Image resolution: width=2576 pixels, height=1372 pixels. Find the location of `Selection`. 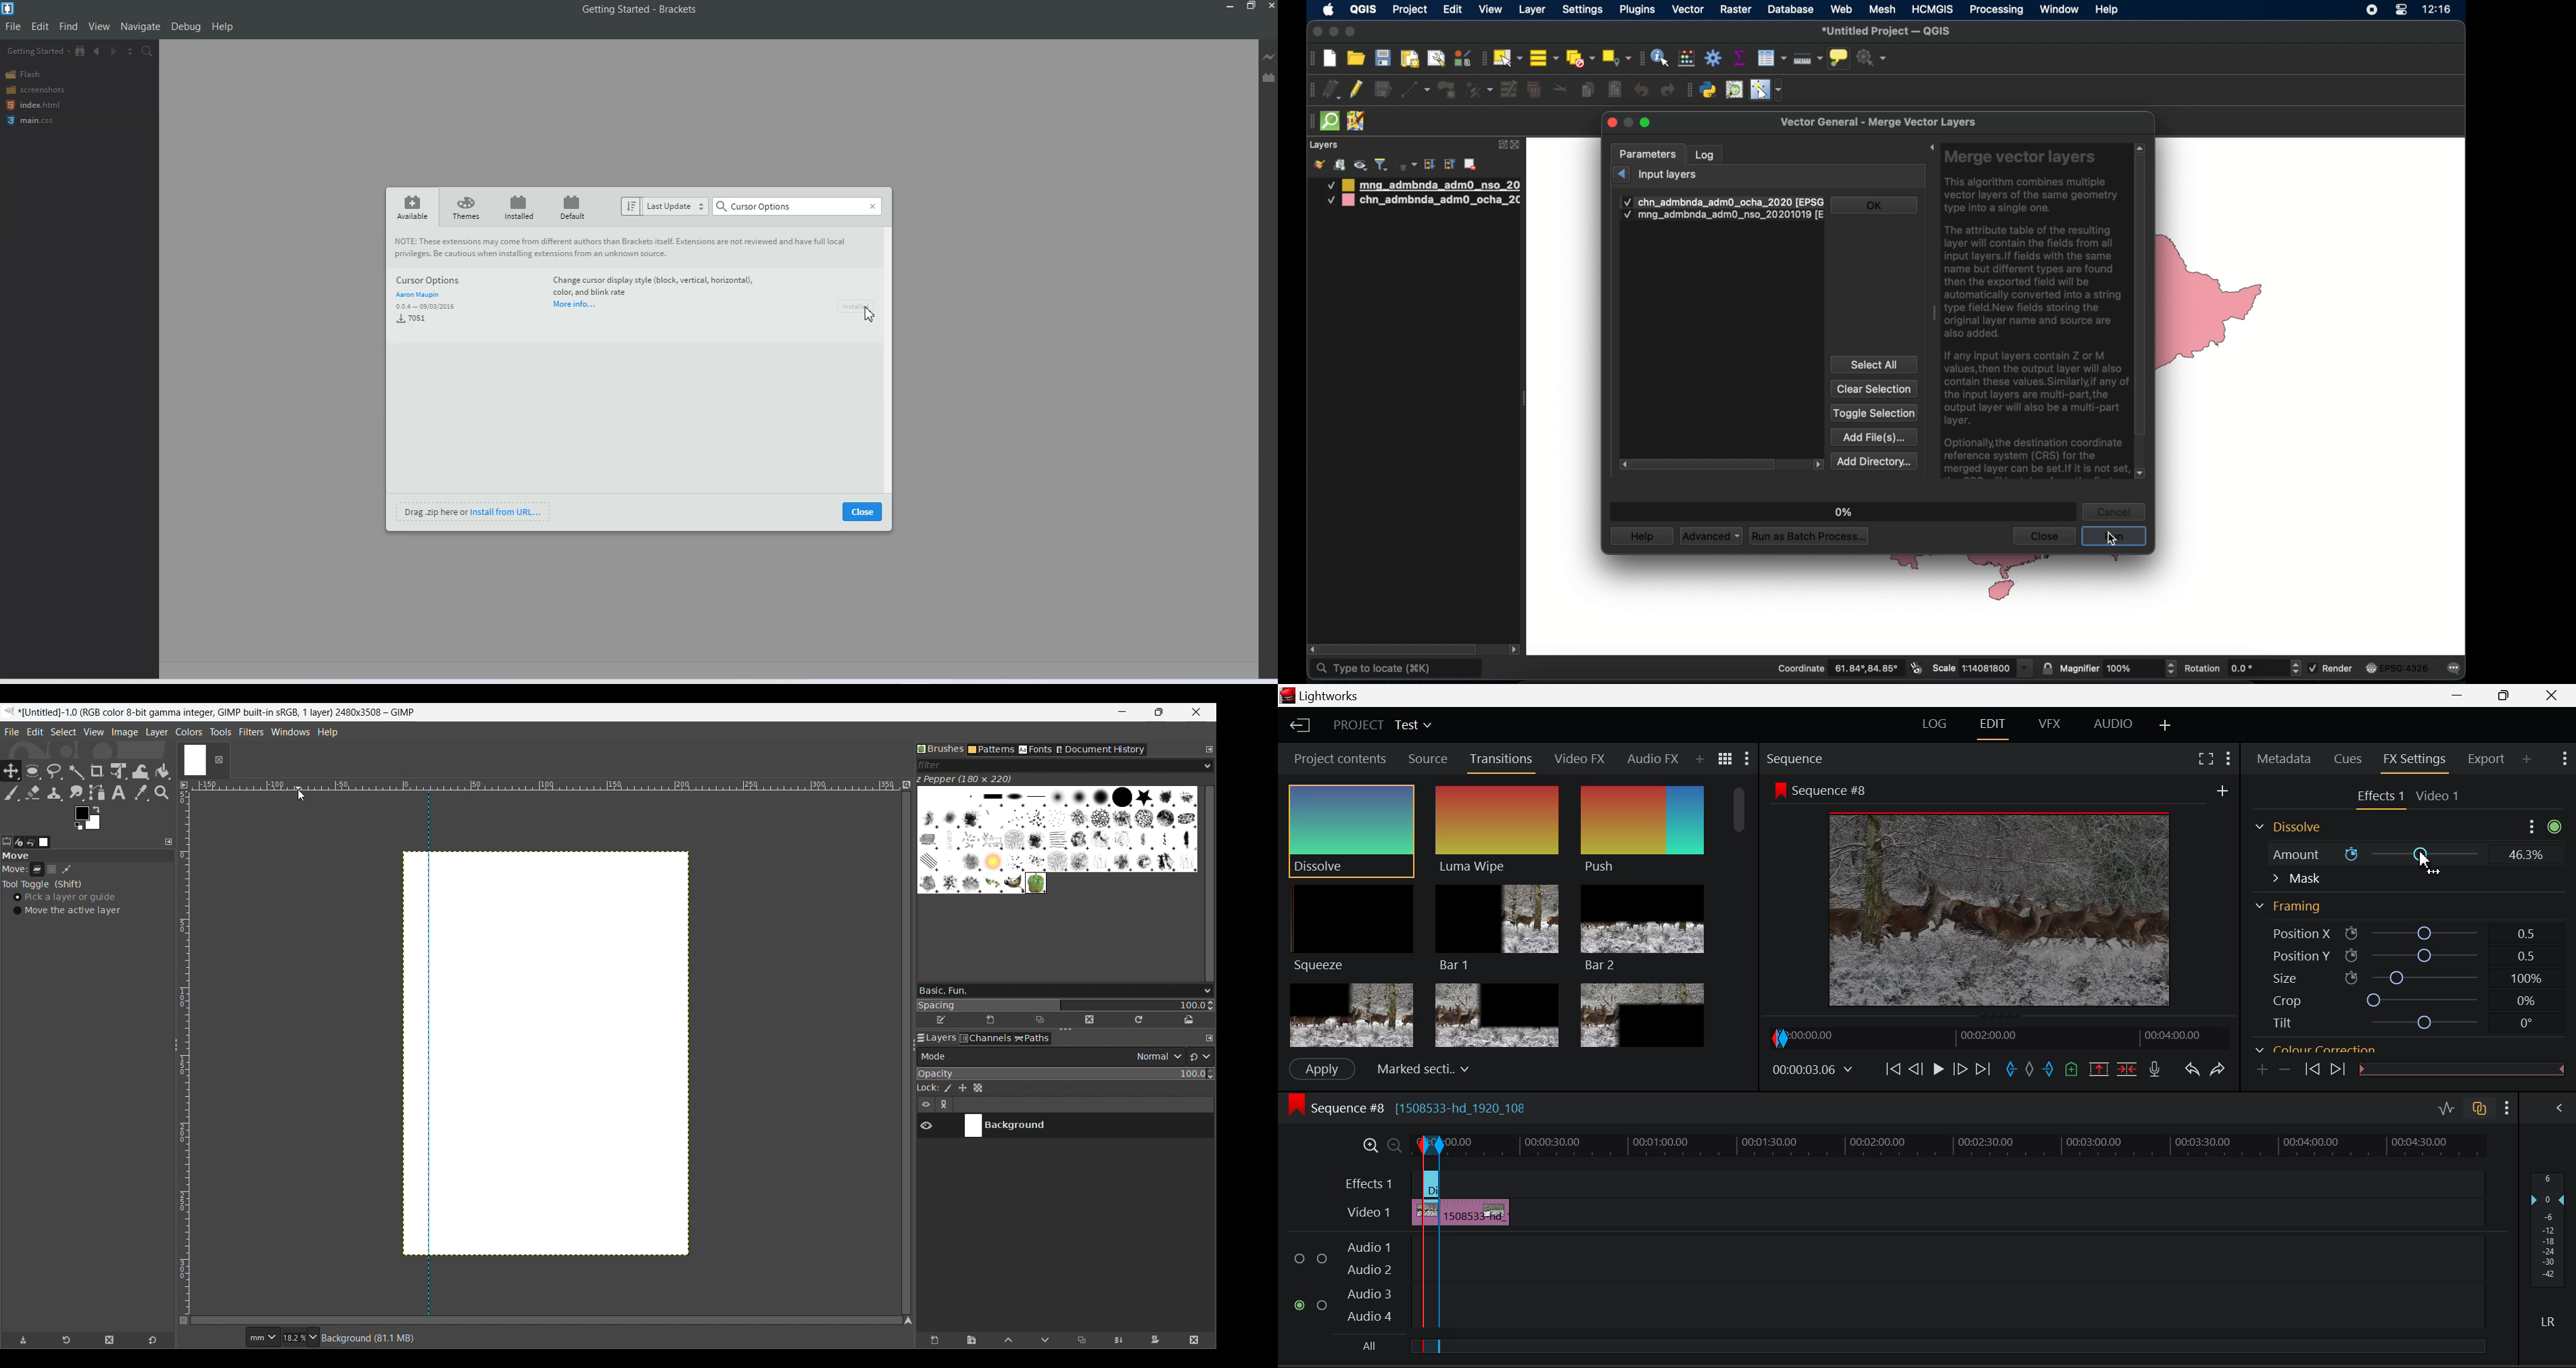

Selection is located at coordinates (54, 871).